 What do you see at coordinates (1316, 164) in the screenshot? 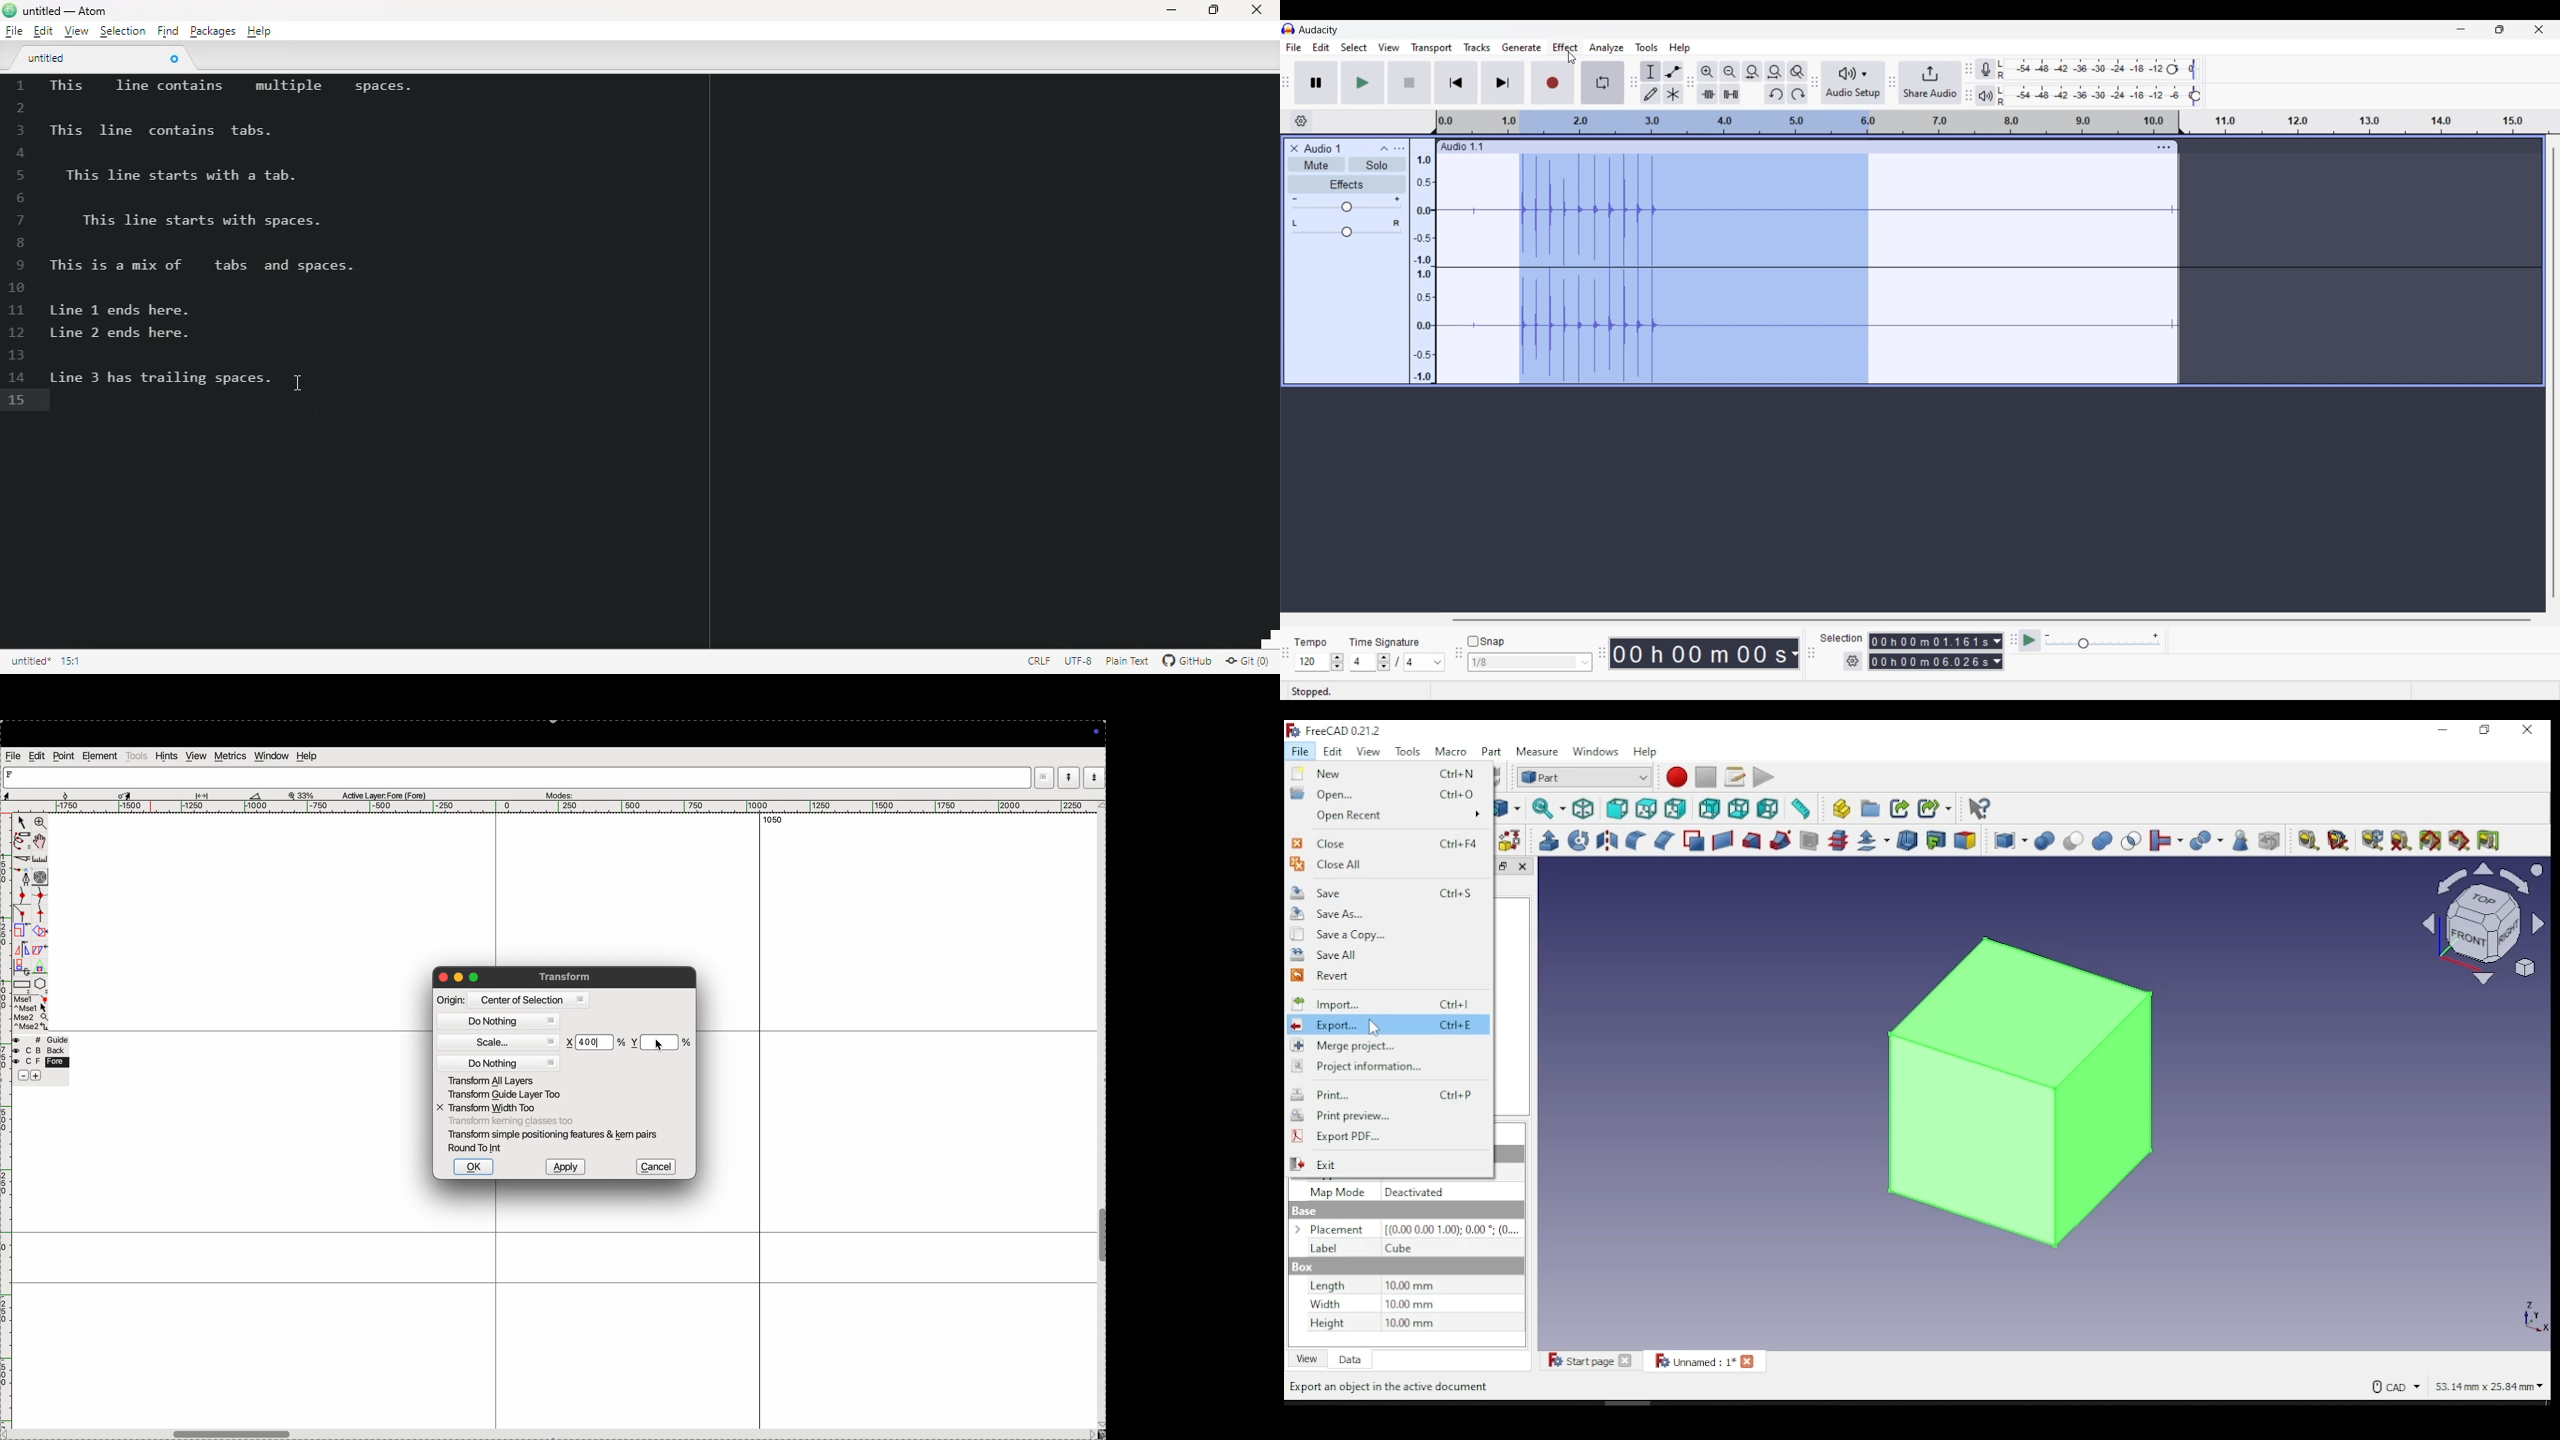
I see `Mute` at bounding box center [1316, 164].